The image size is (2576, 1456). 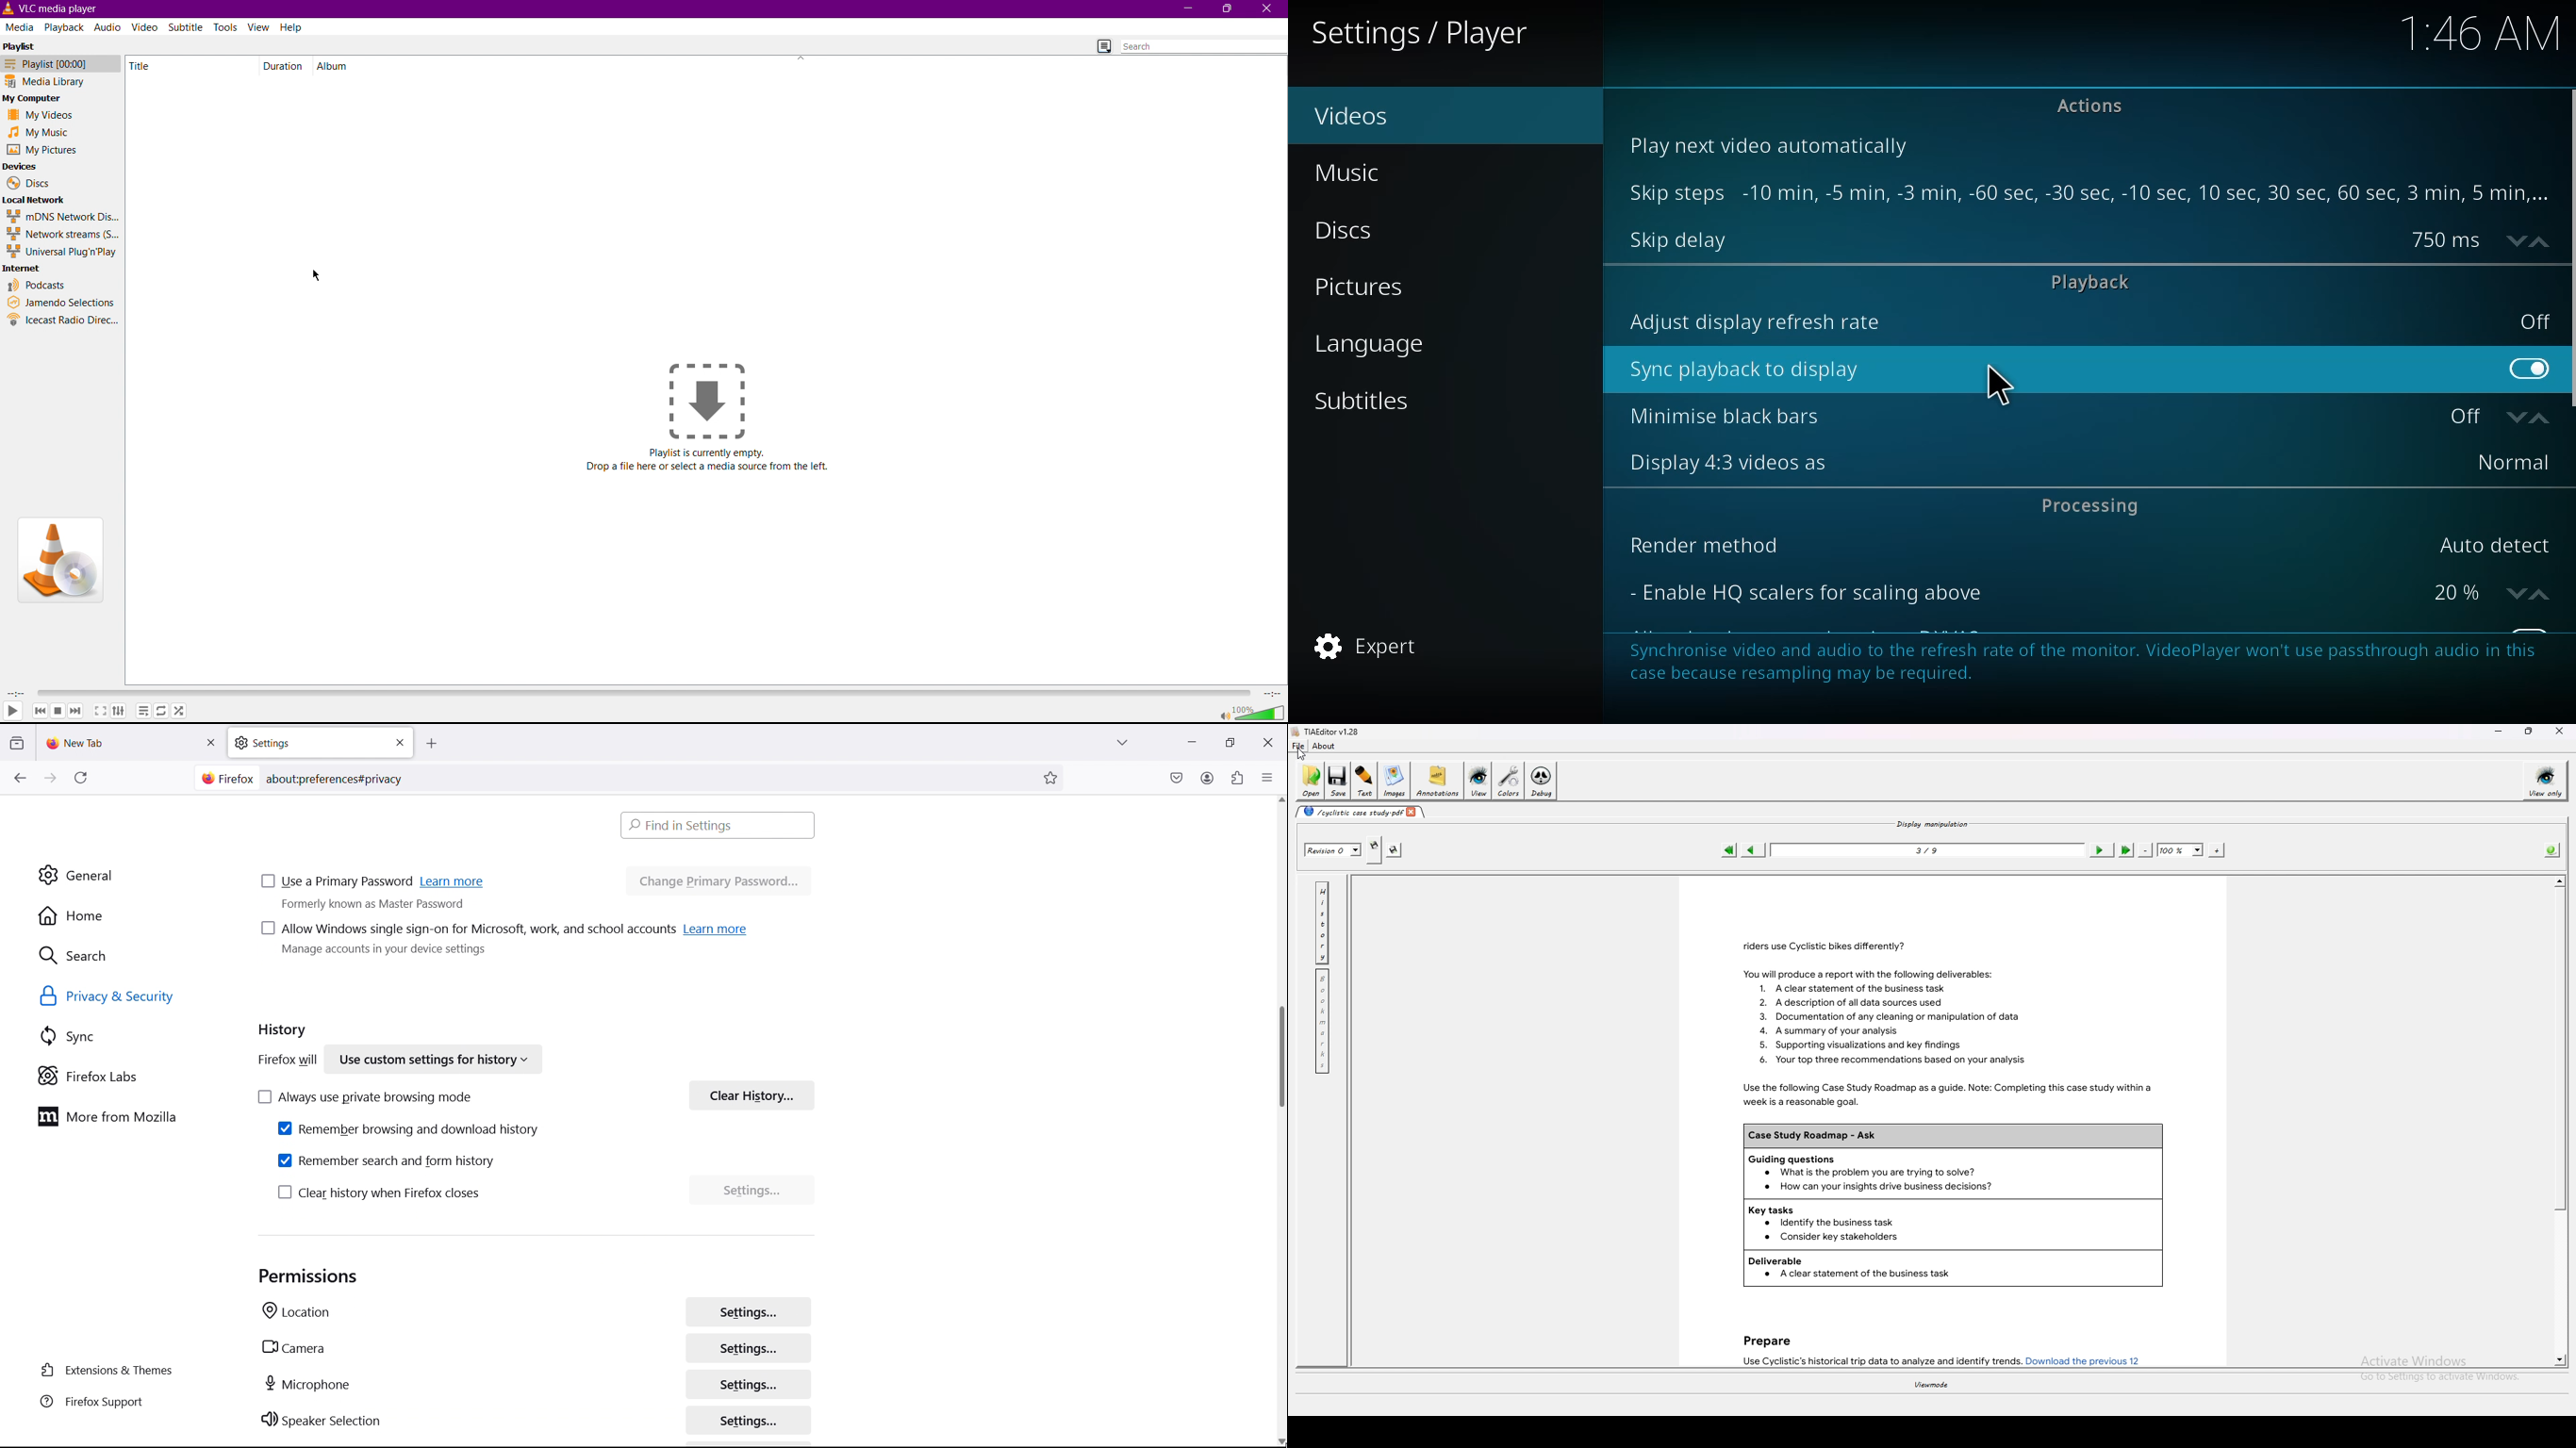 What do you see at coordinates (99, 712) in the screenshot?
I see `Fullscreen` at bounding box center [99, 712].